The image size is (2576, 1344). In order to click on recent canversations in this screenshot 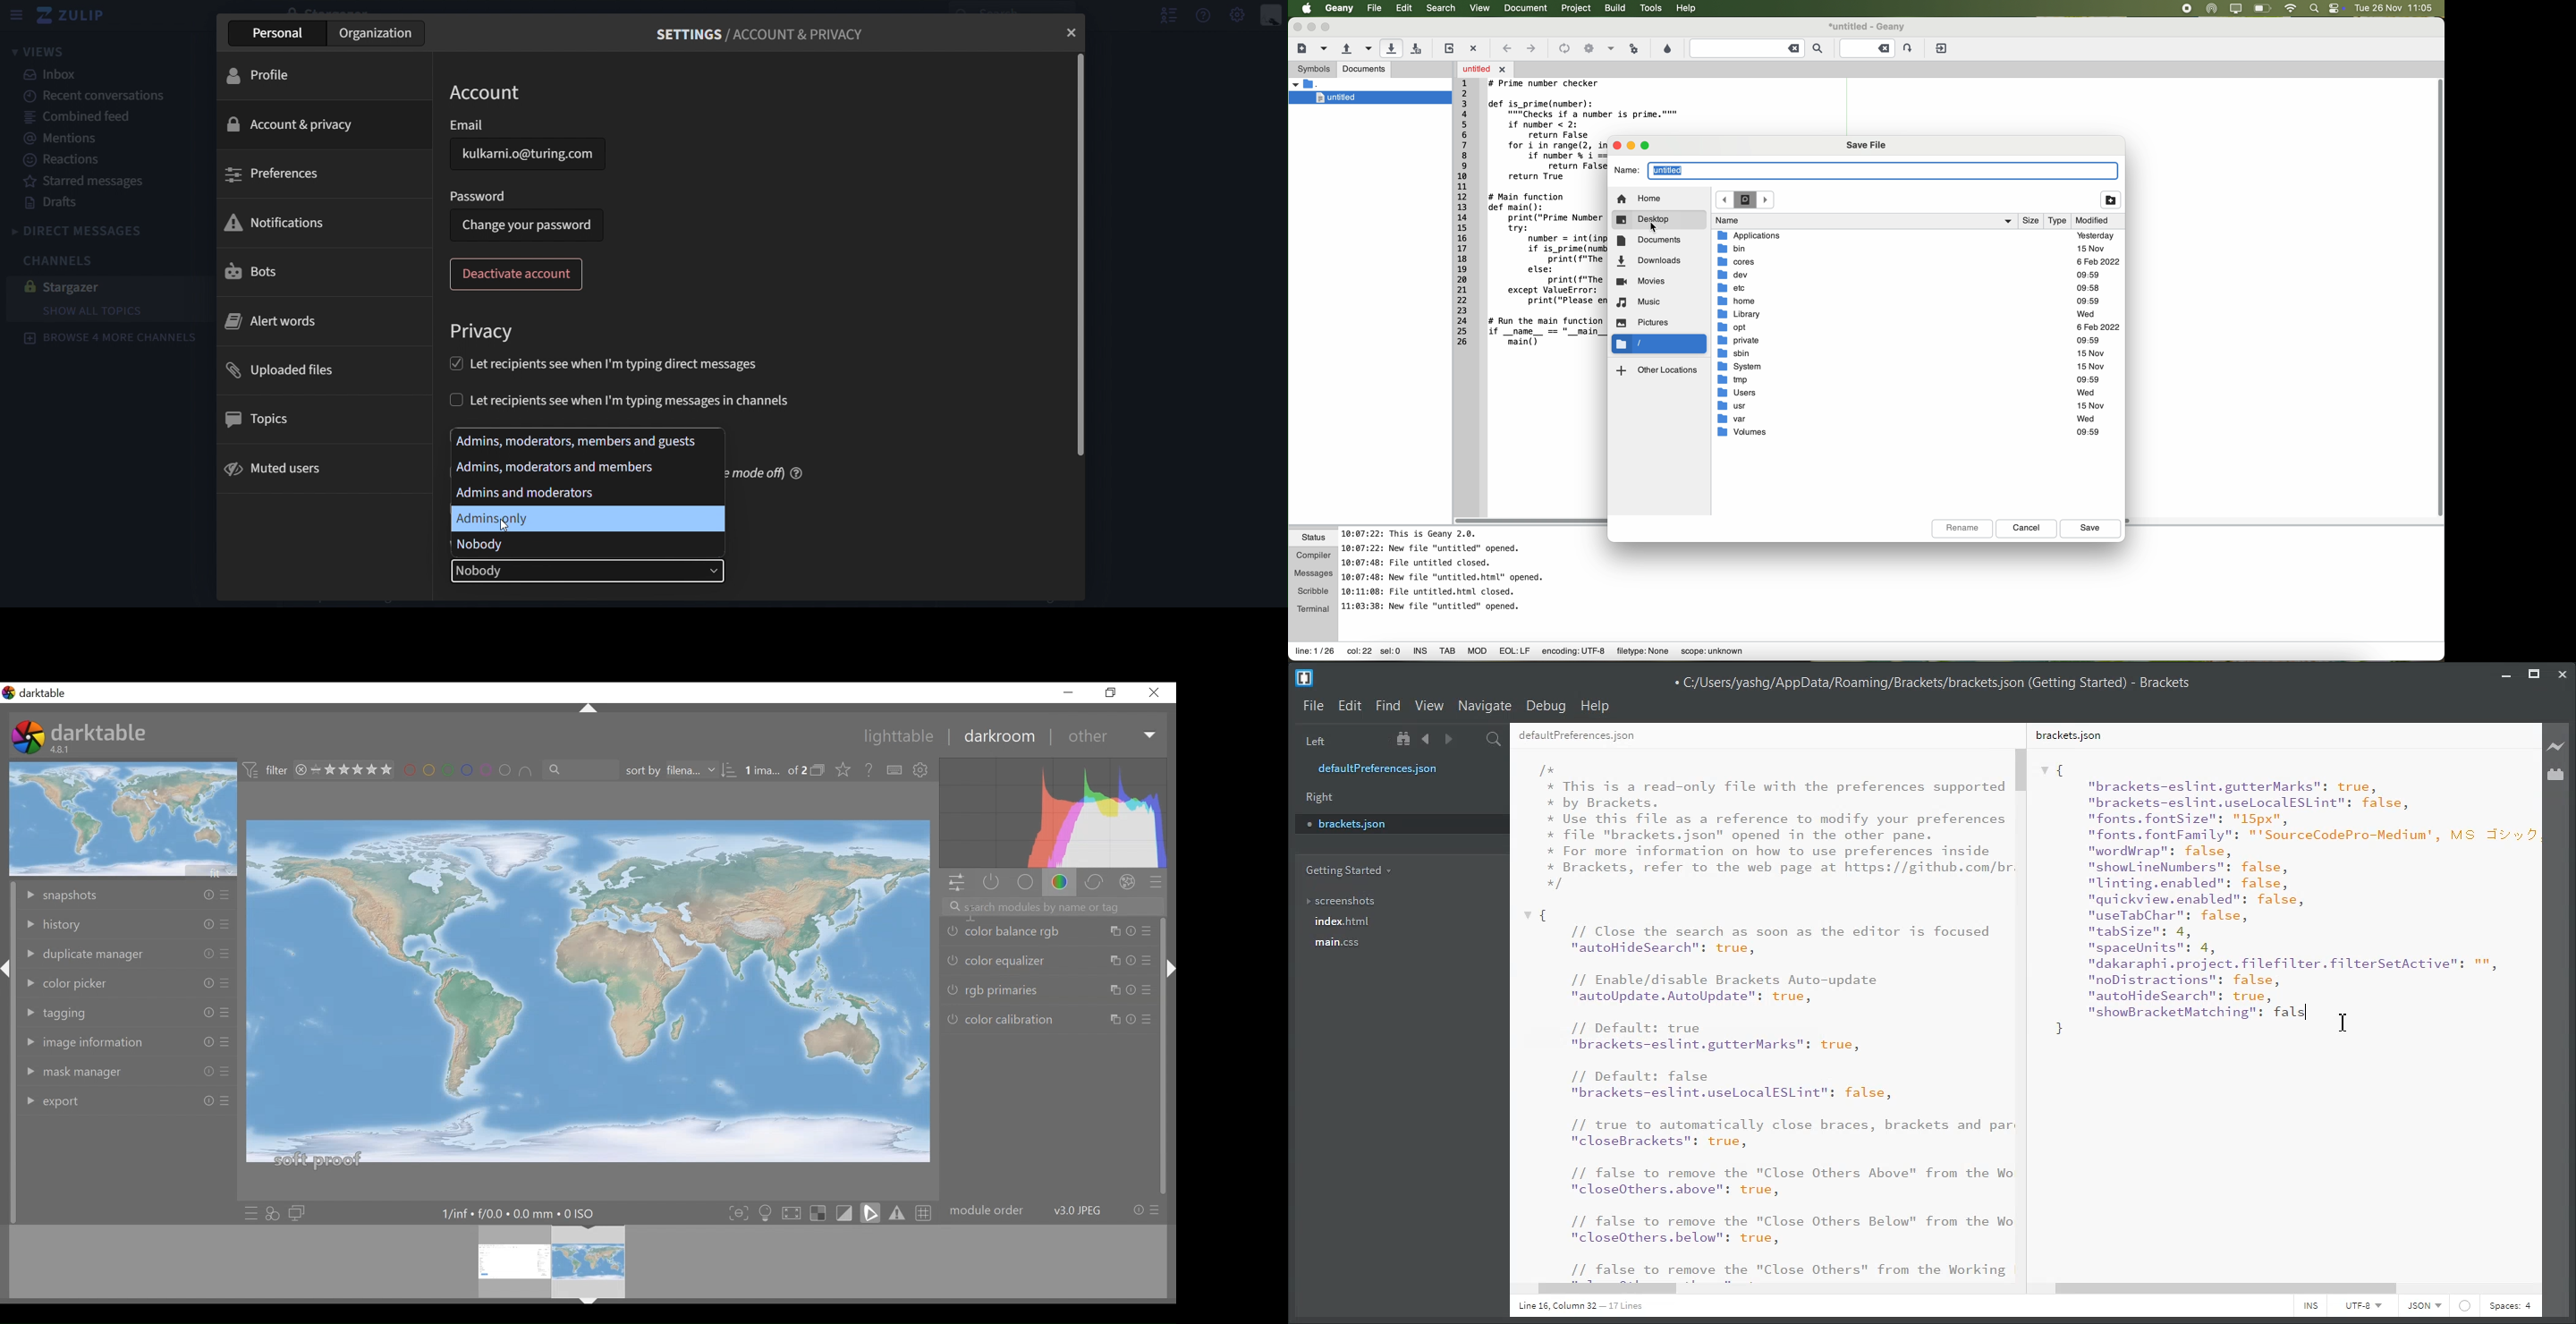, I will do `click(98, 96)`.